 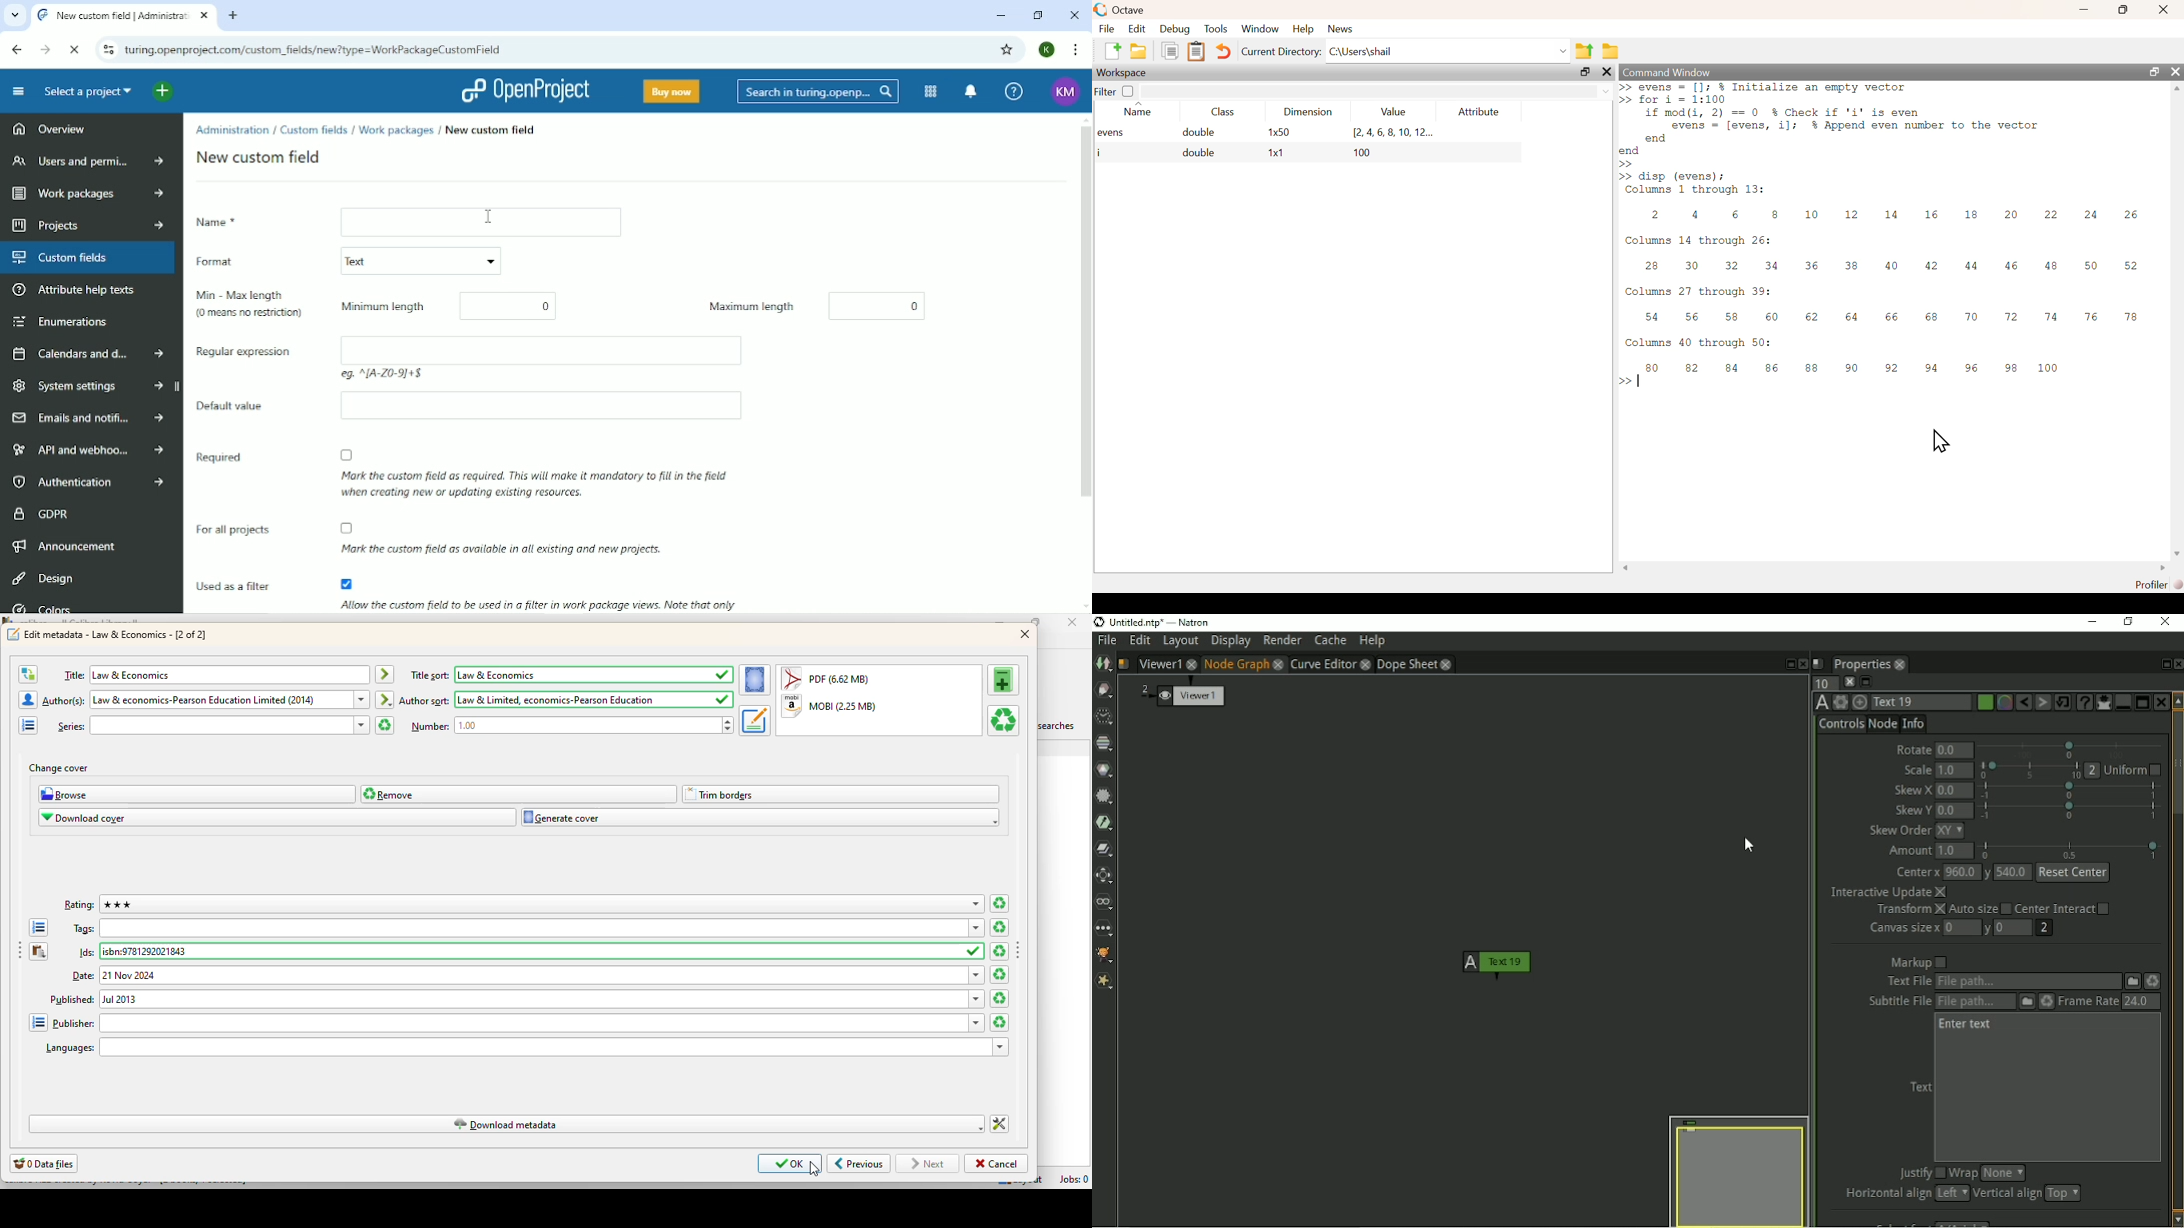 What do you see at coordinates (232, 130) in the screenshot?
I see `Administration` at bounding box center [232, 130].